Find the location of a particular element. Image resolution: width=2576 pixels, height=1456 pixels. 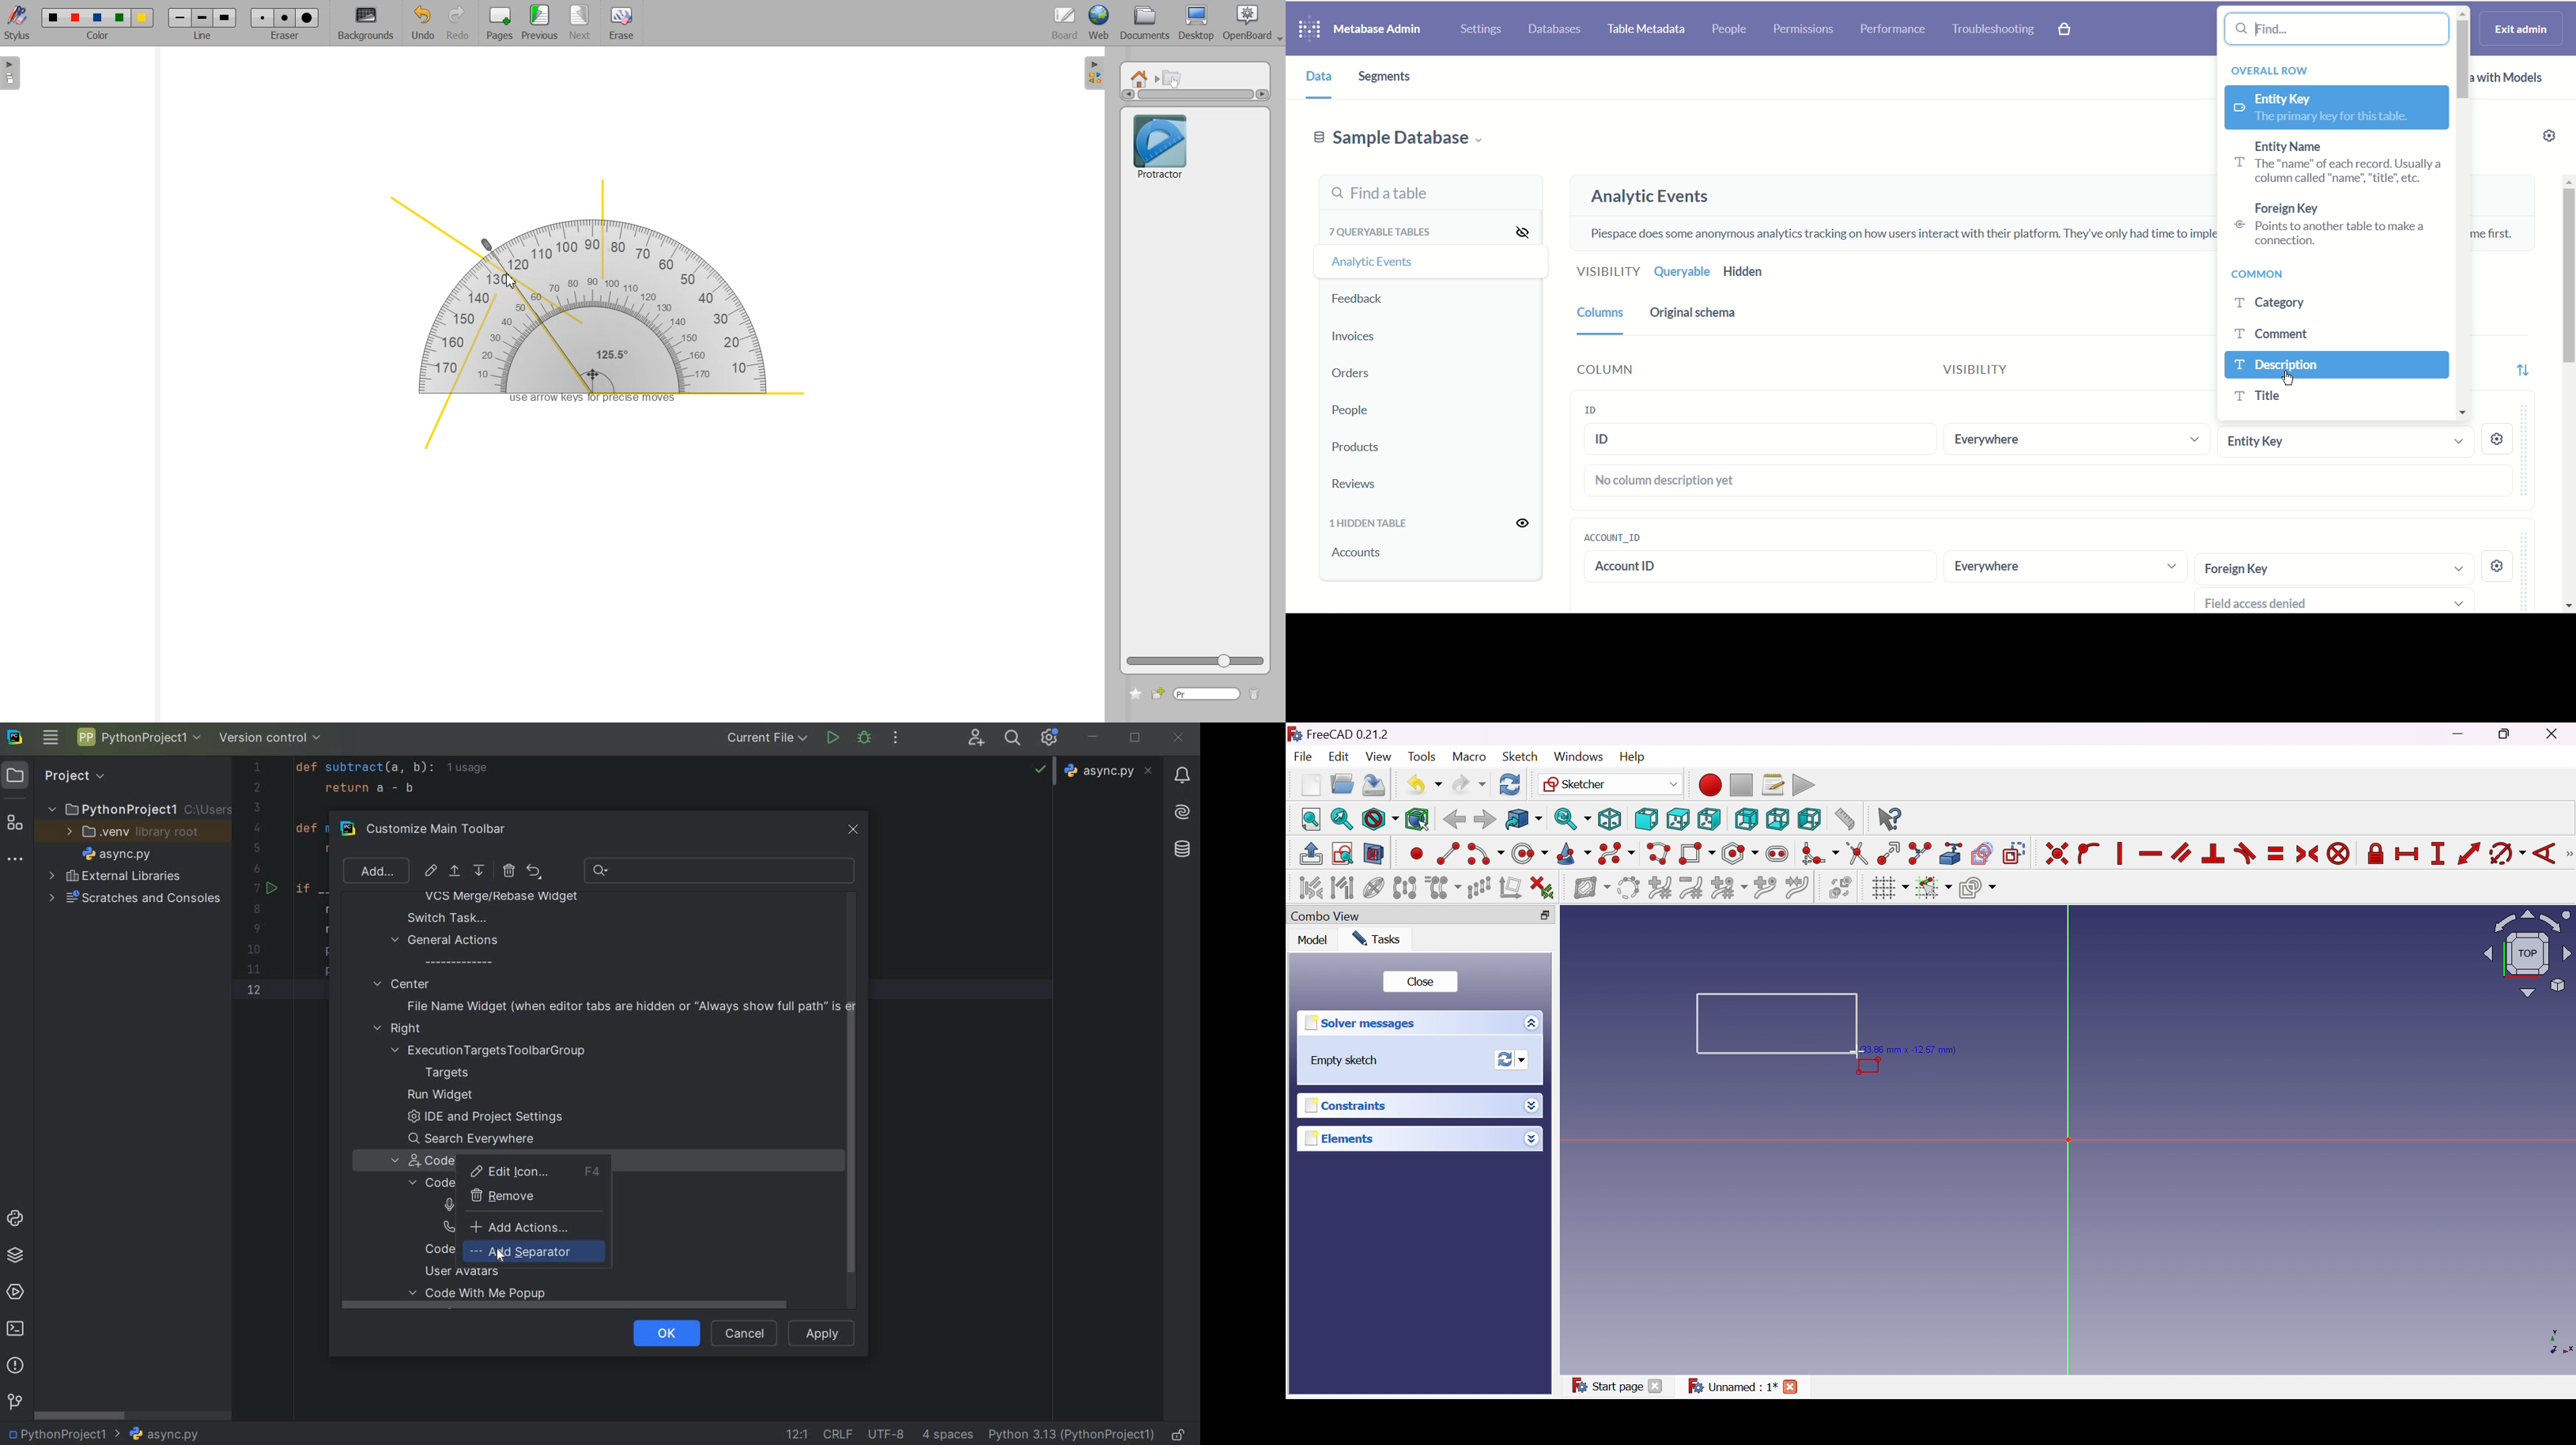

Toggle snap is located at coordinates (1932, 888).